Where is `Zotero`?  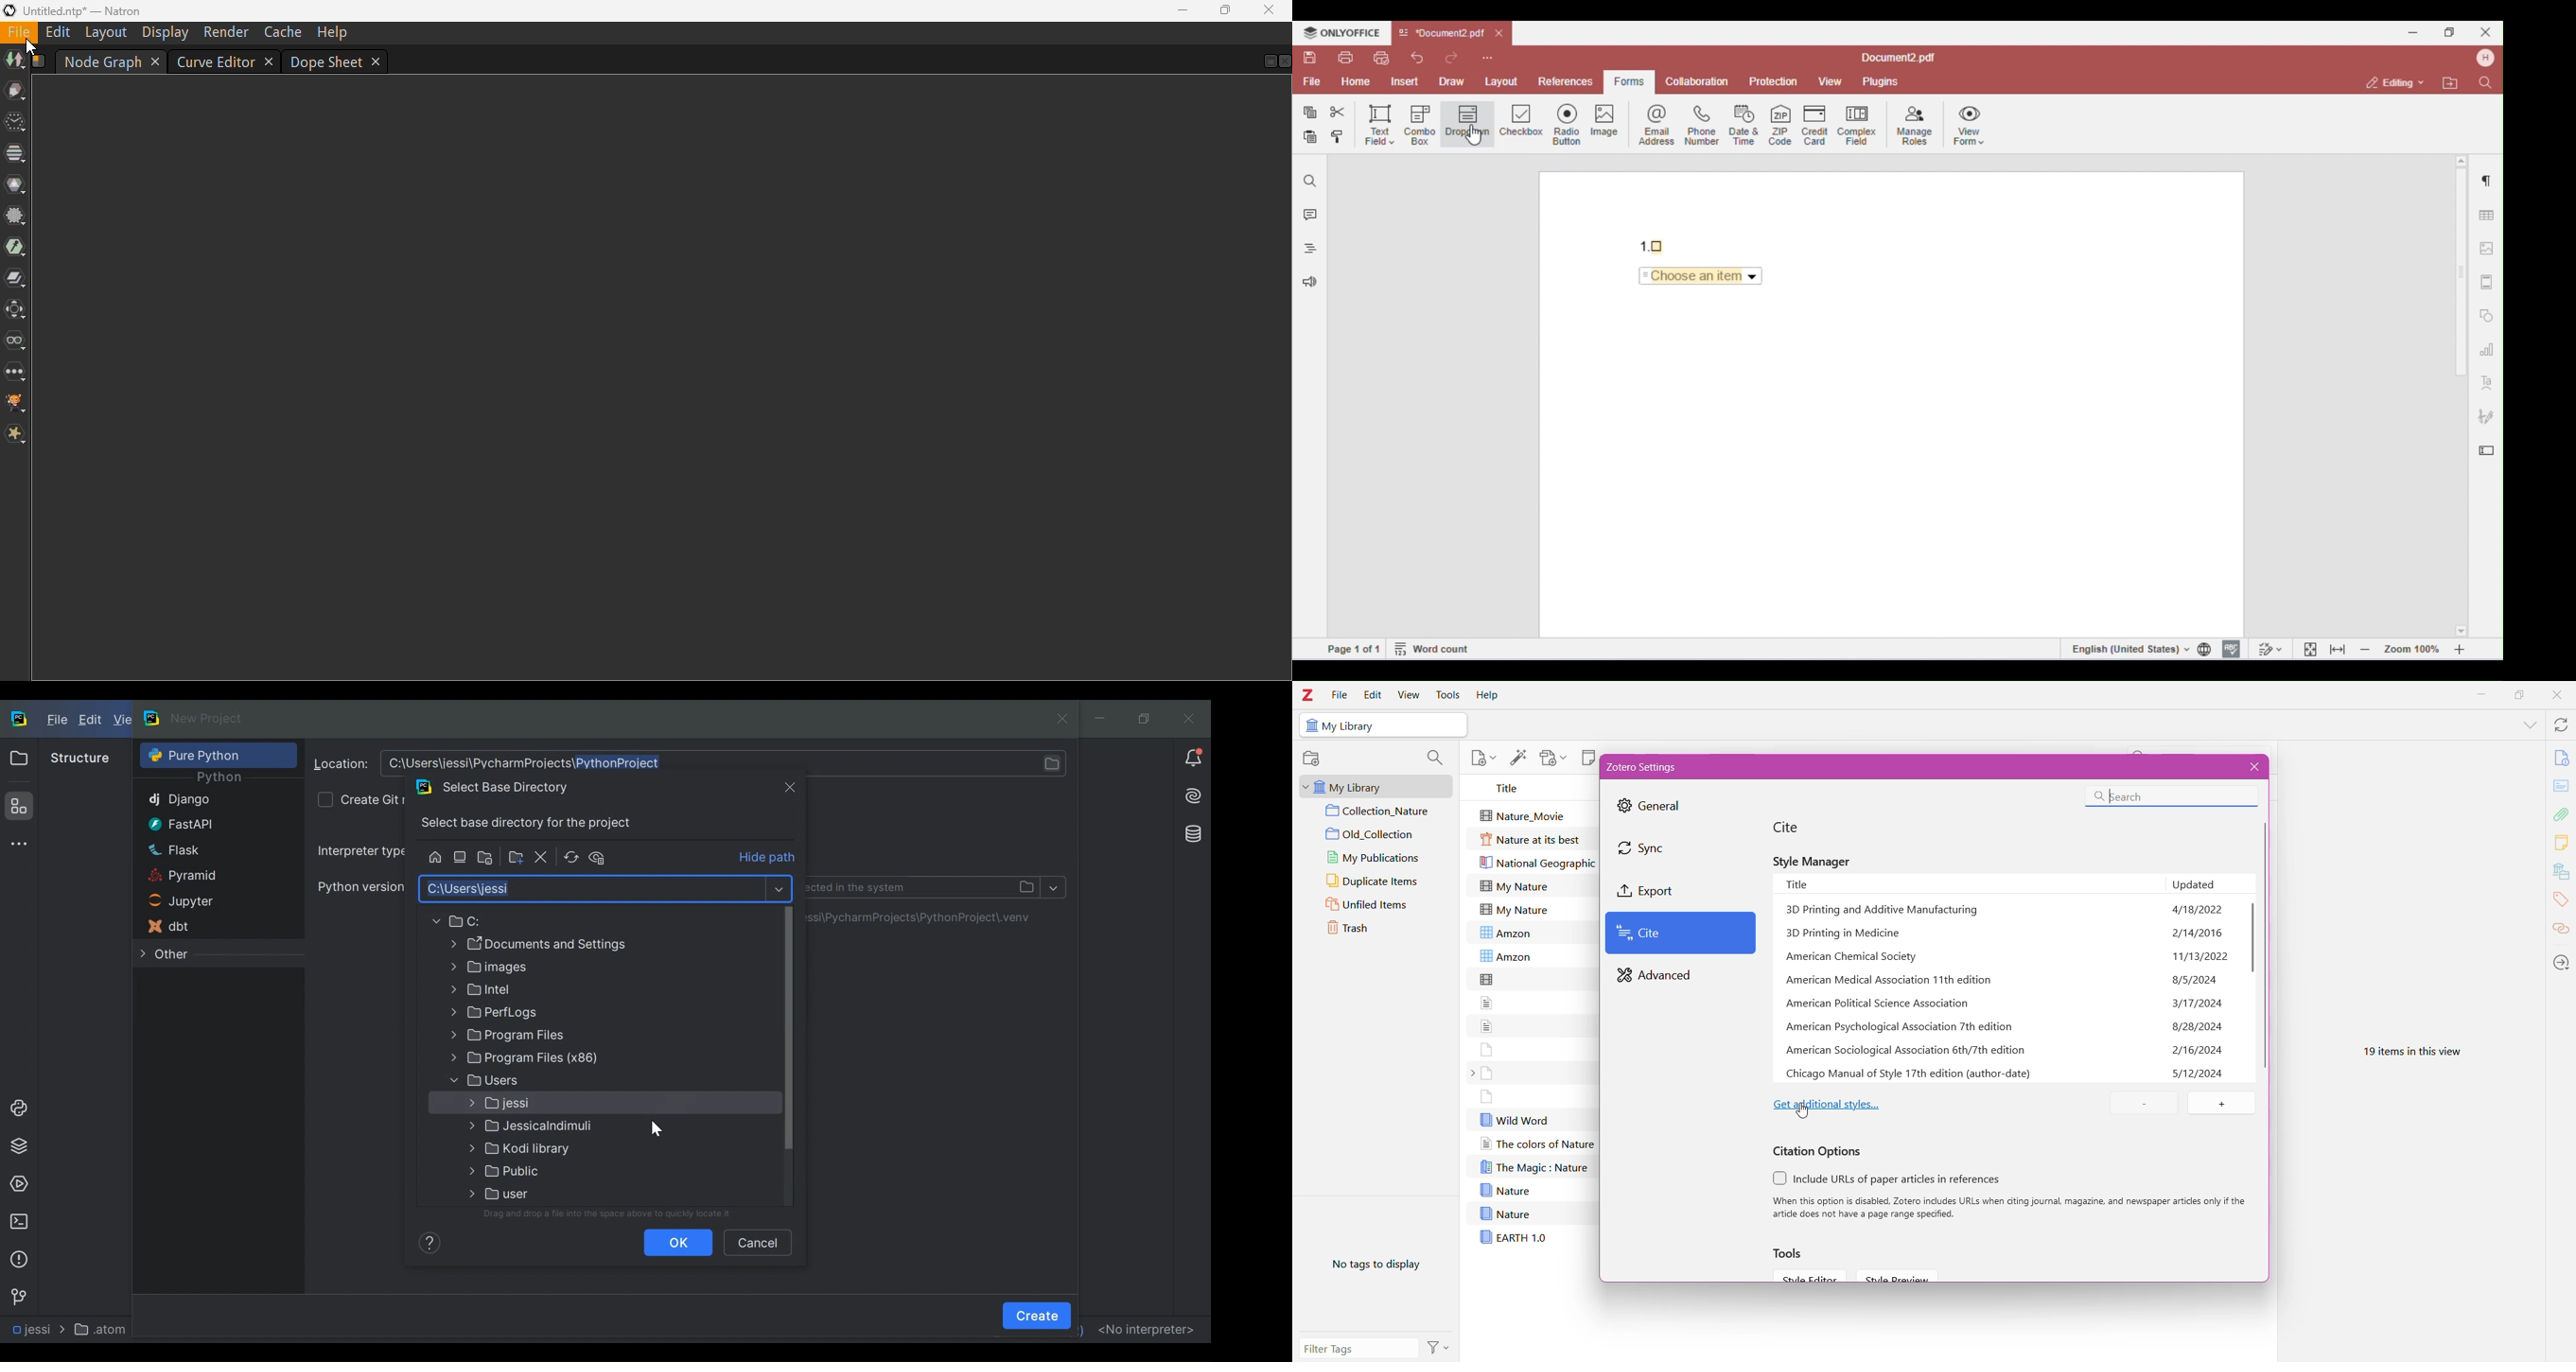
Zotero is located at coordinates (1309, 694).